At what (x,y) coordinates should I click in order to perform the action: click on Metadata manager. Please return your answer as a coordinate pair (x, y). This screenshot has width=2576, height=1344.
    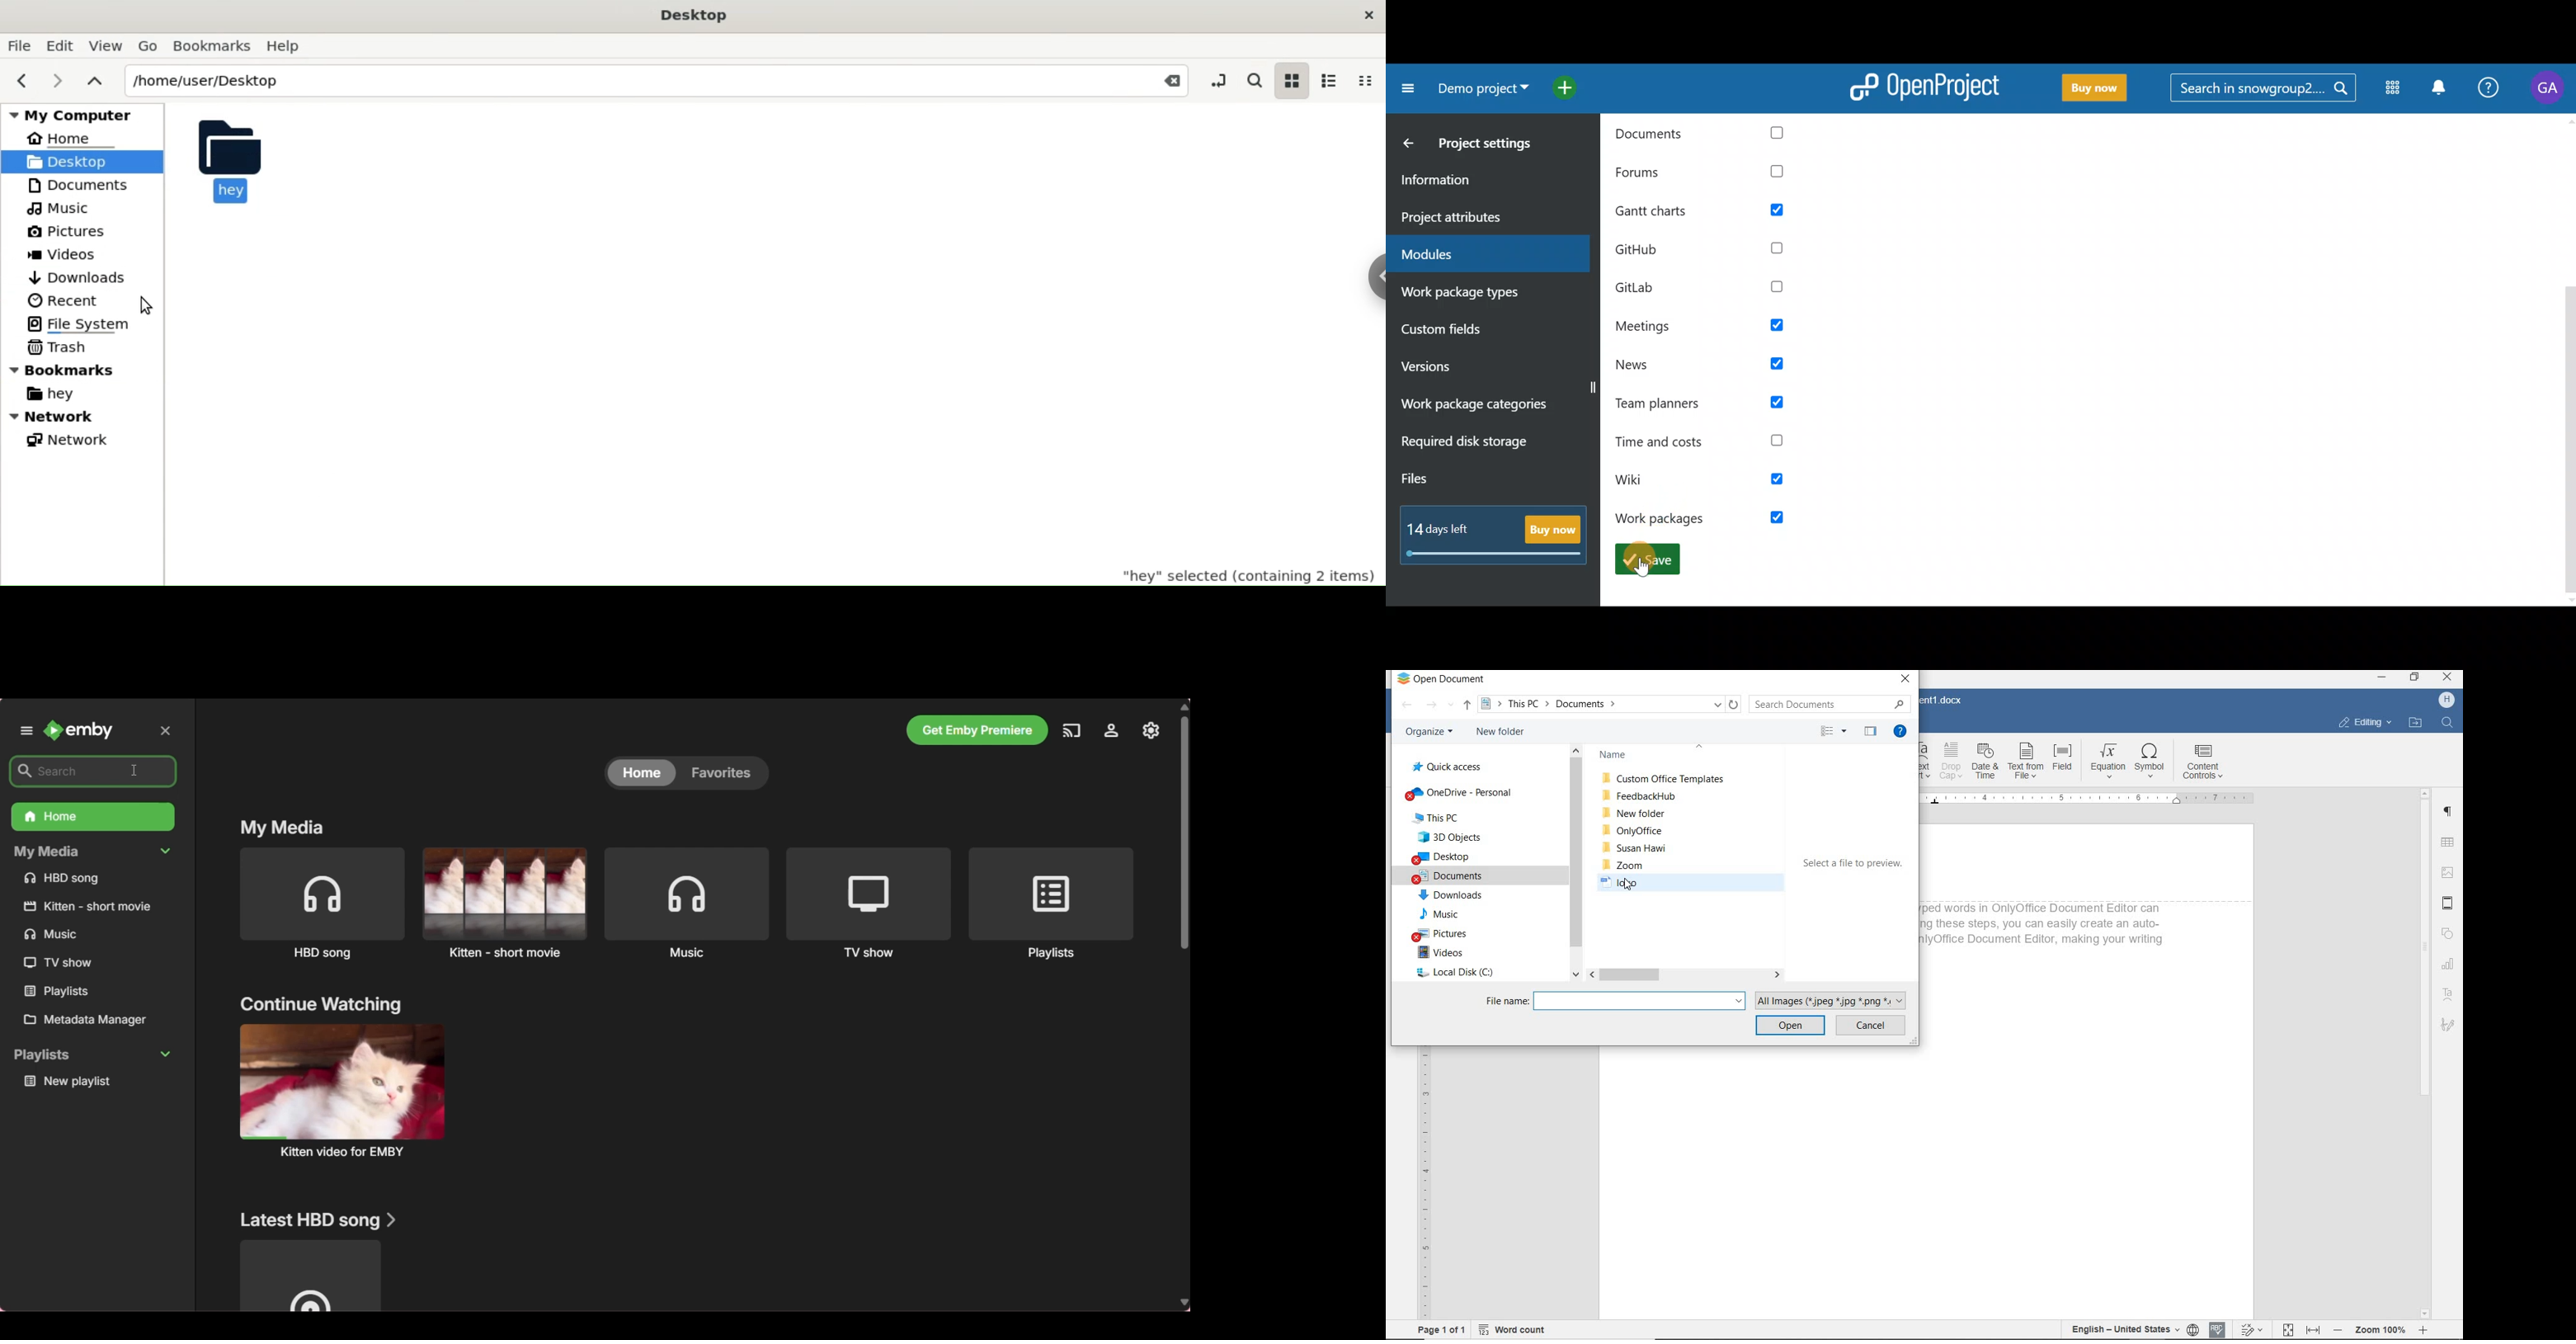
    Looking at the image, I should click on (96, 1021).